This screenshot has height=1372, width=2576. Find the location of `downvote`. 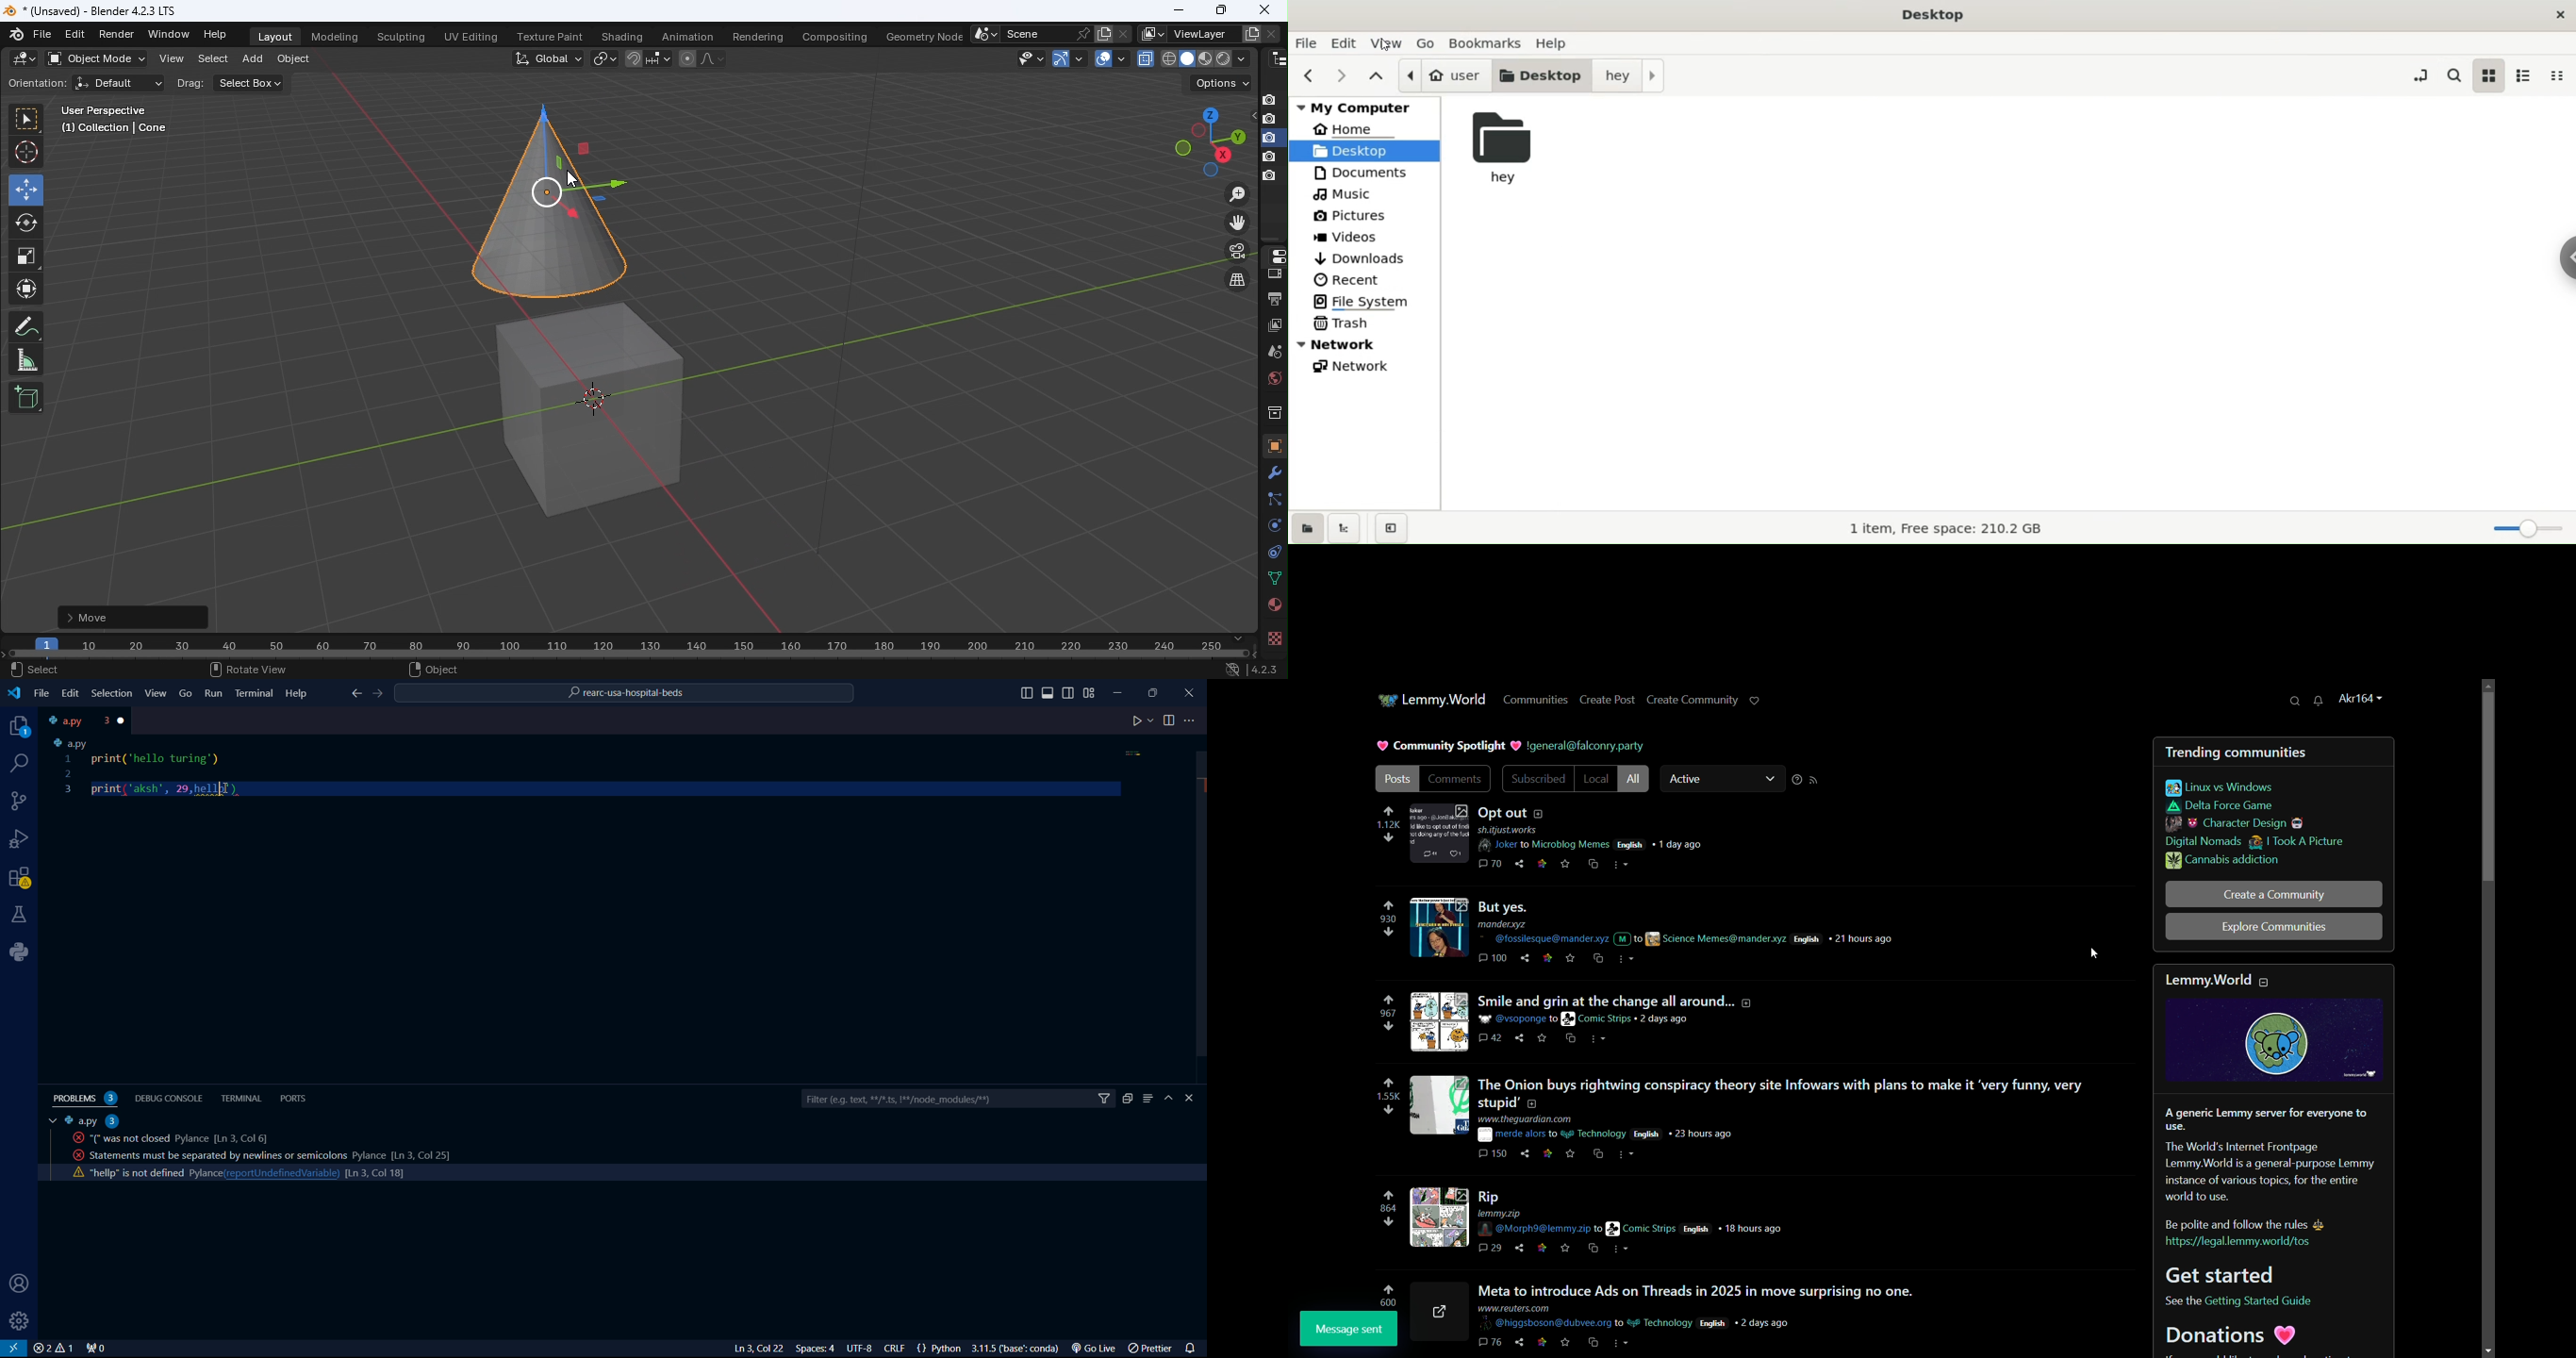

downvote is located at coordinates (1388, 1222).